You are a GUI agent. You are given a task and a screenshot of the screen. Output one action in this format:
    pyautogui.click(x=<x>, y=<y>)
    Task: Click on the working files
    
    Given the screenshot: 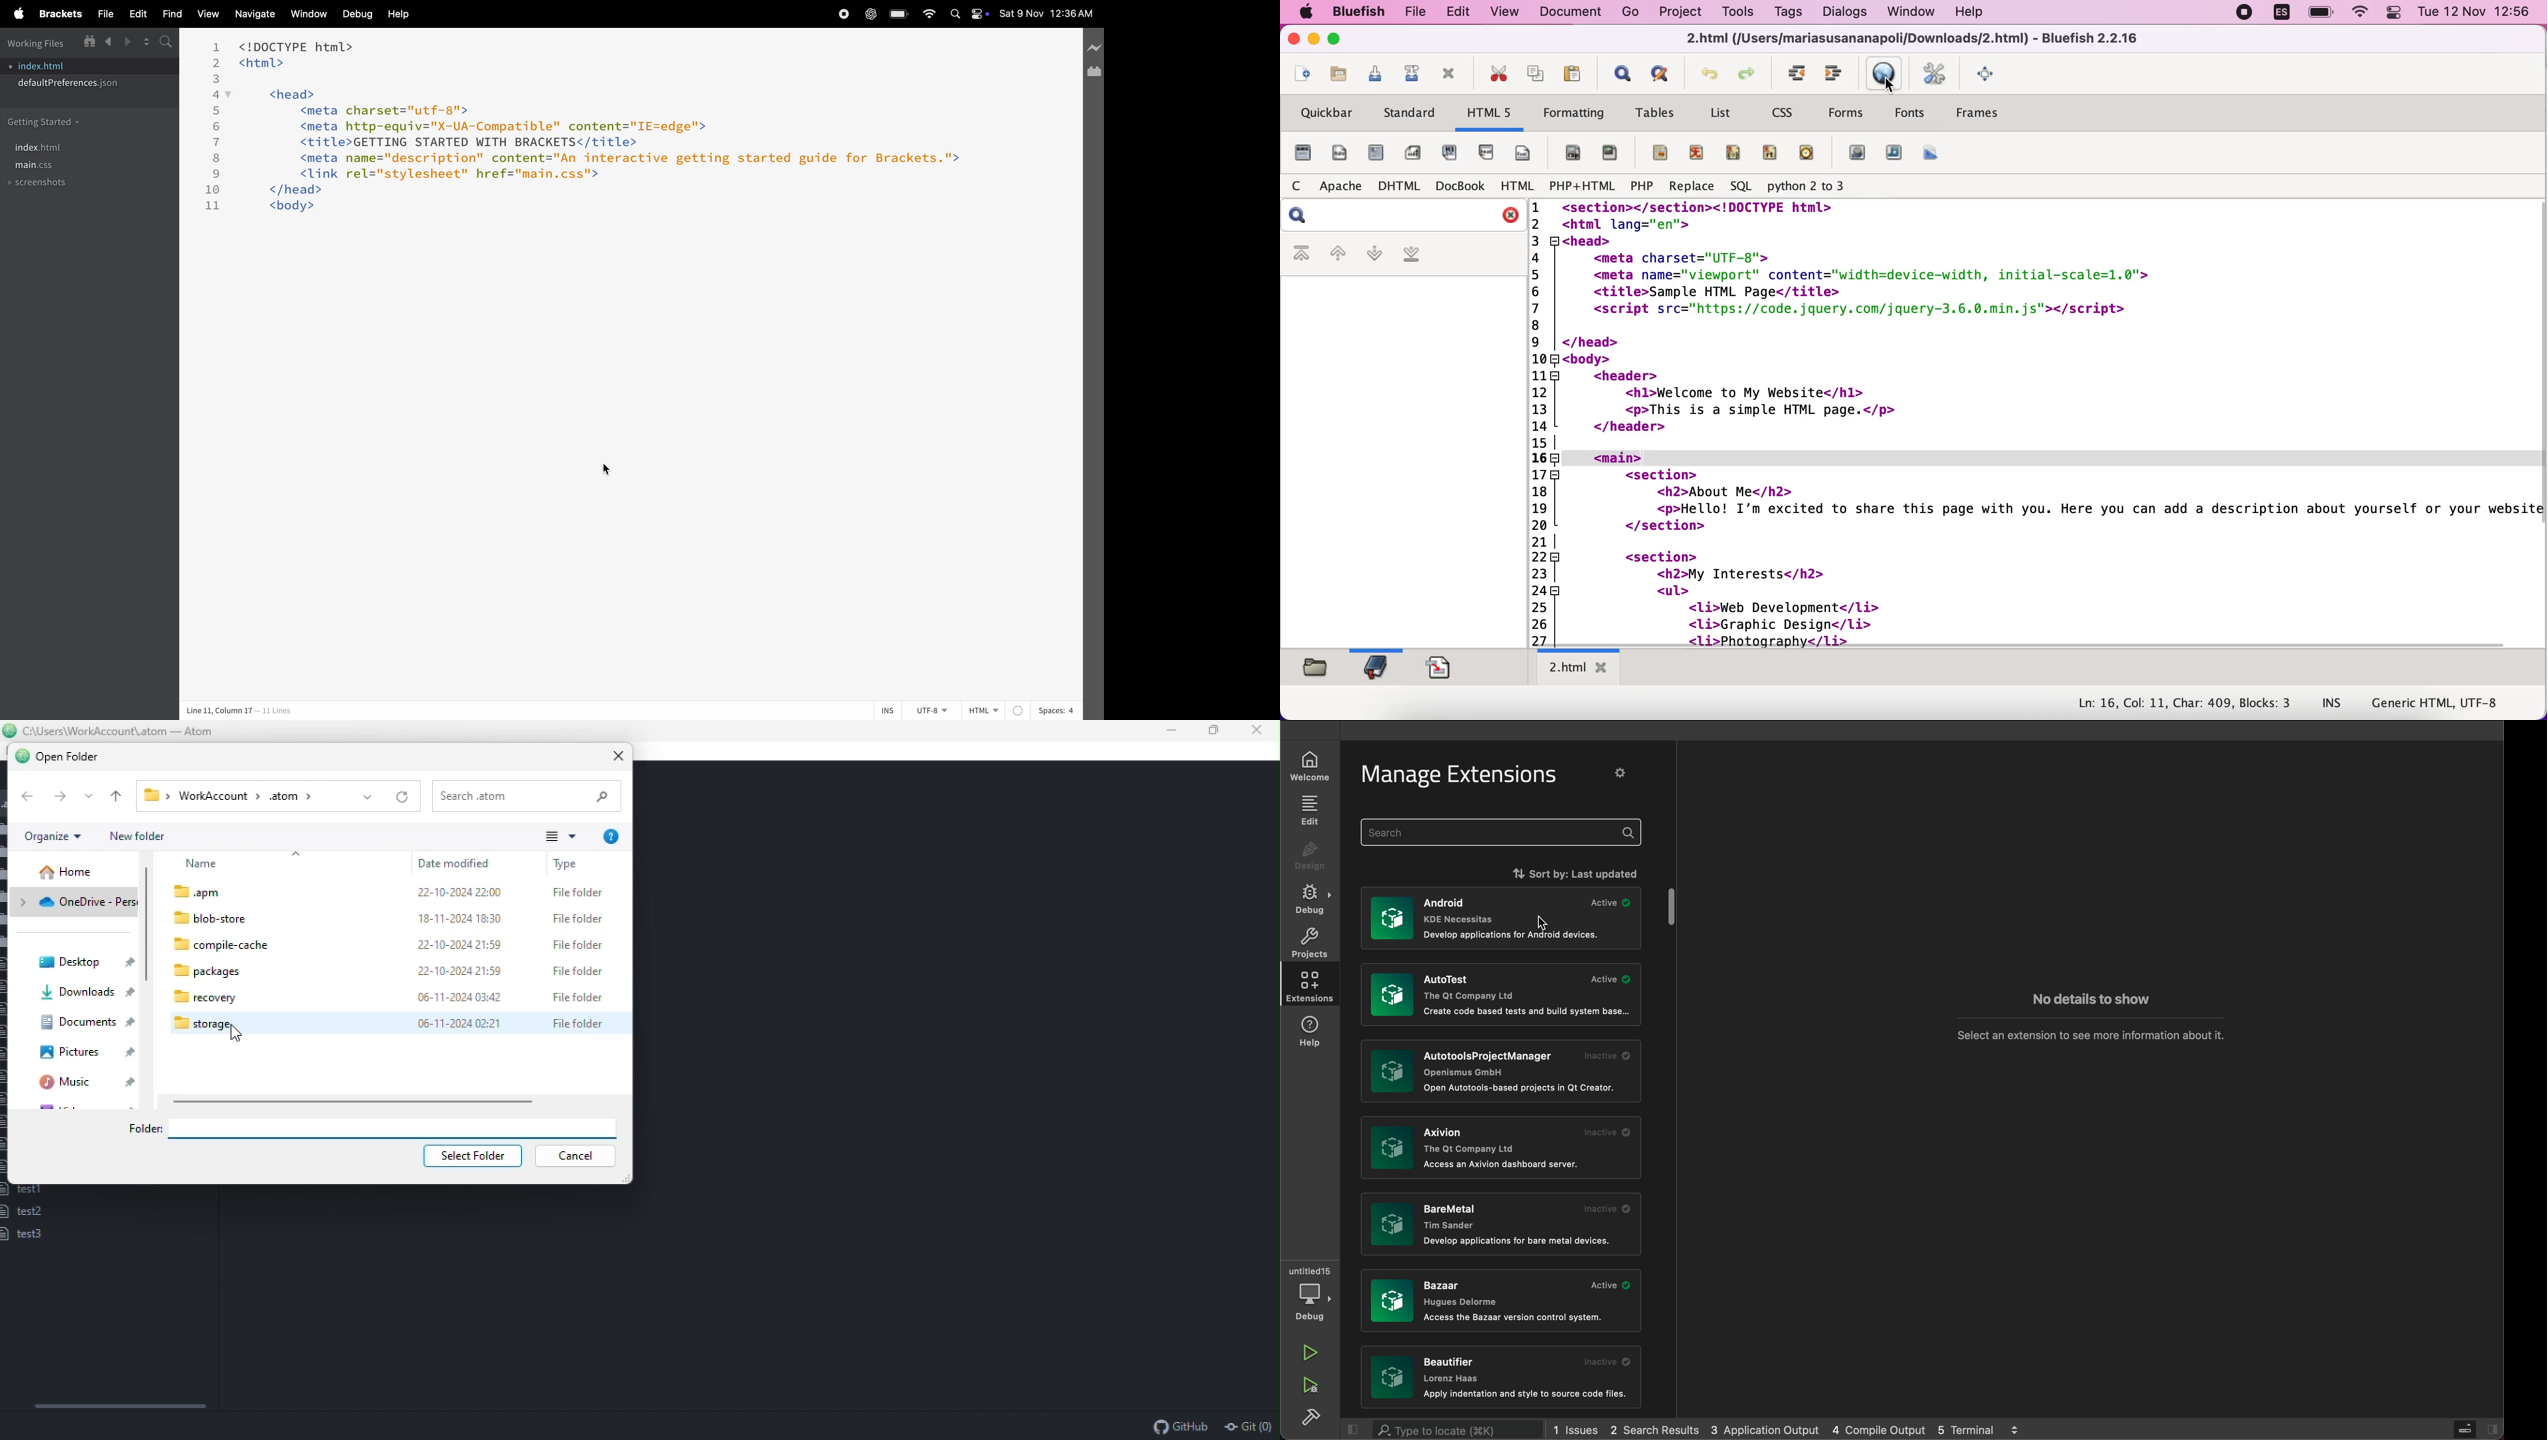 What is the action you would take?
    pyautogui.click(x=34, y=43)
    